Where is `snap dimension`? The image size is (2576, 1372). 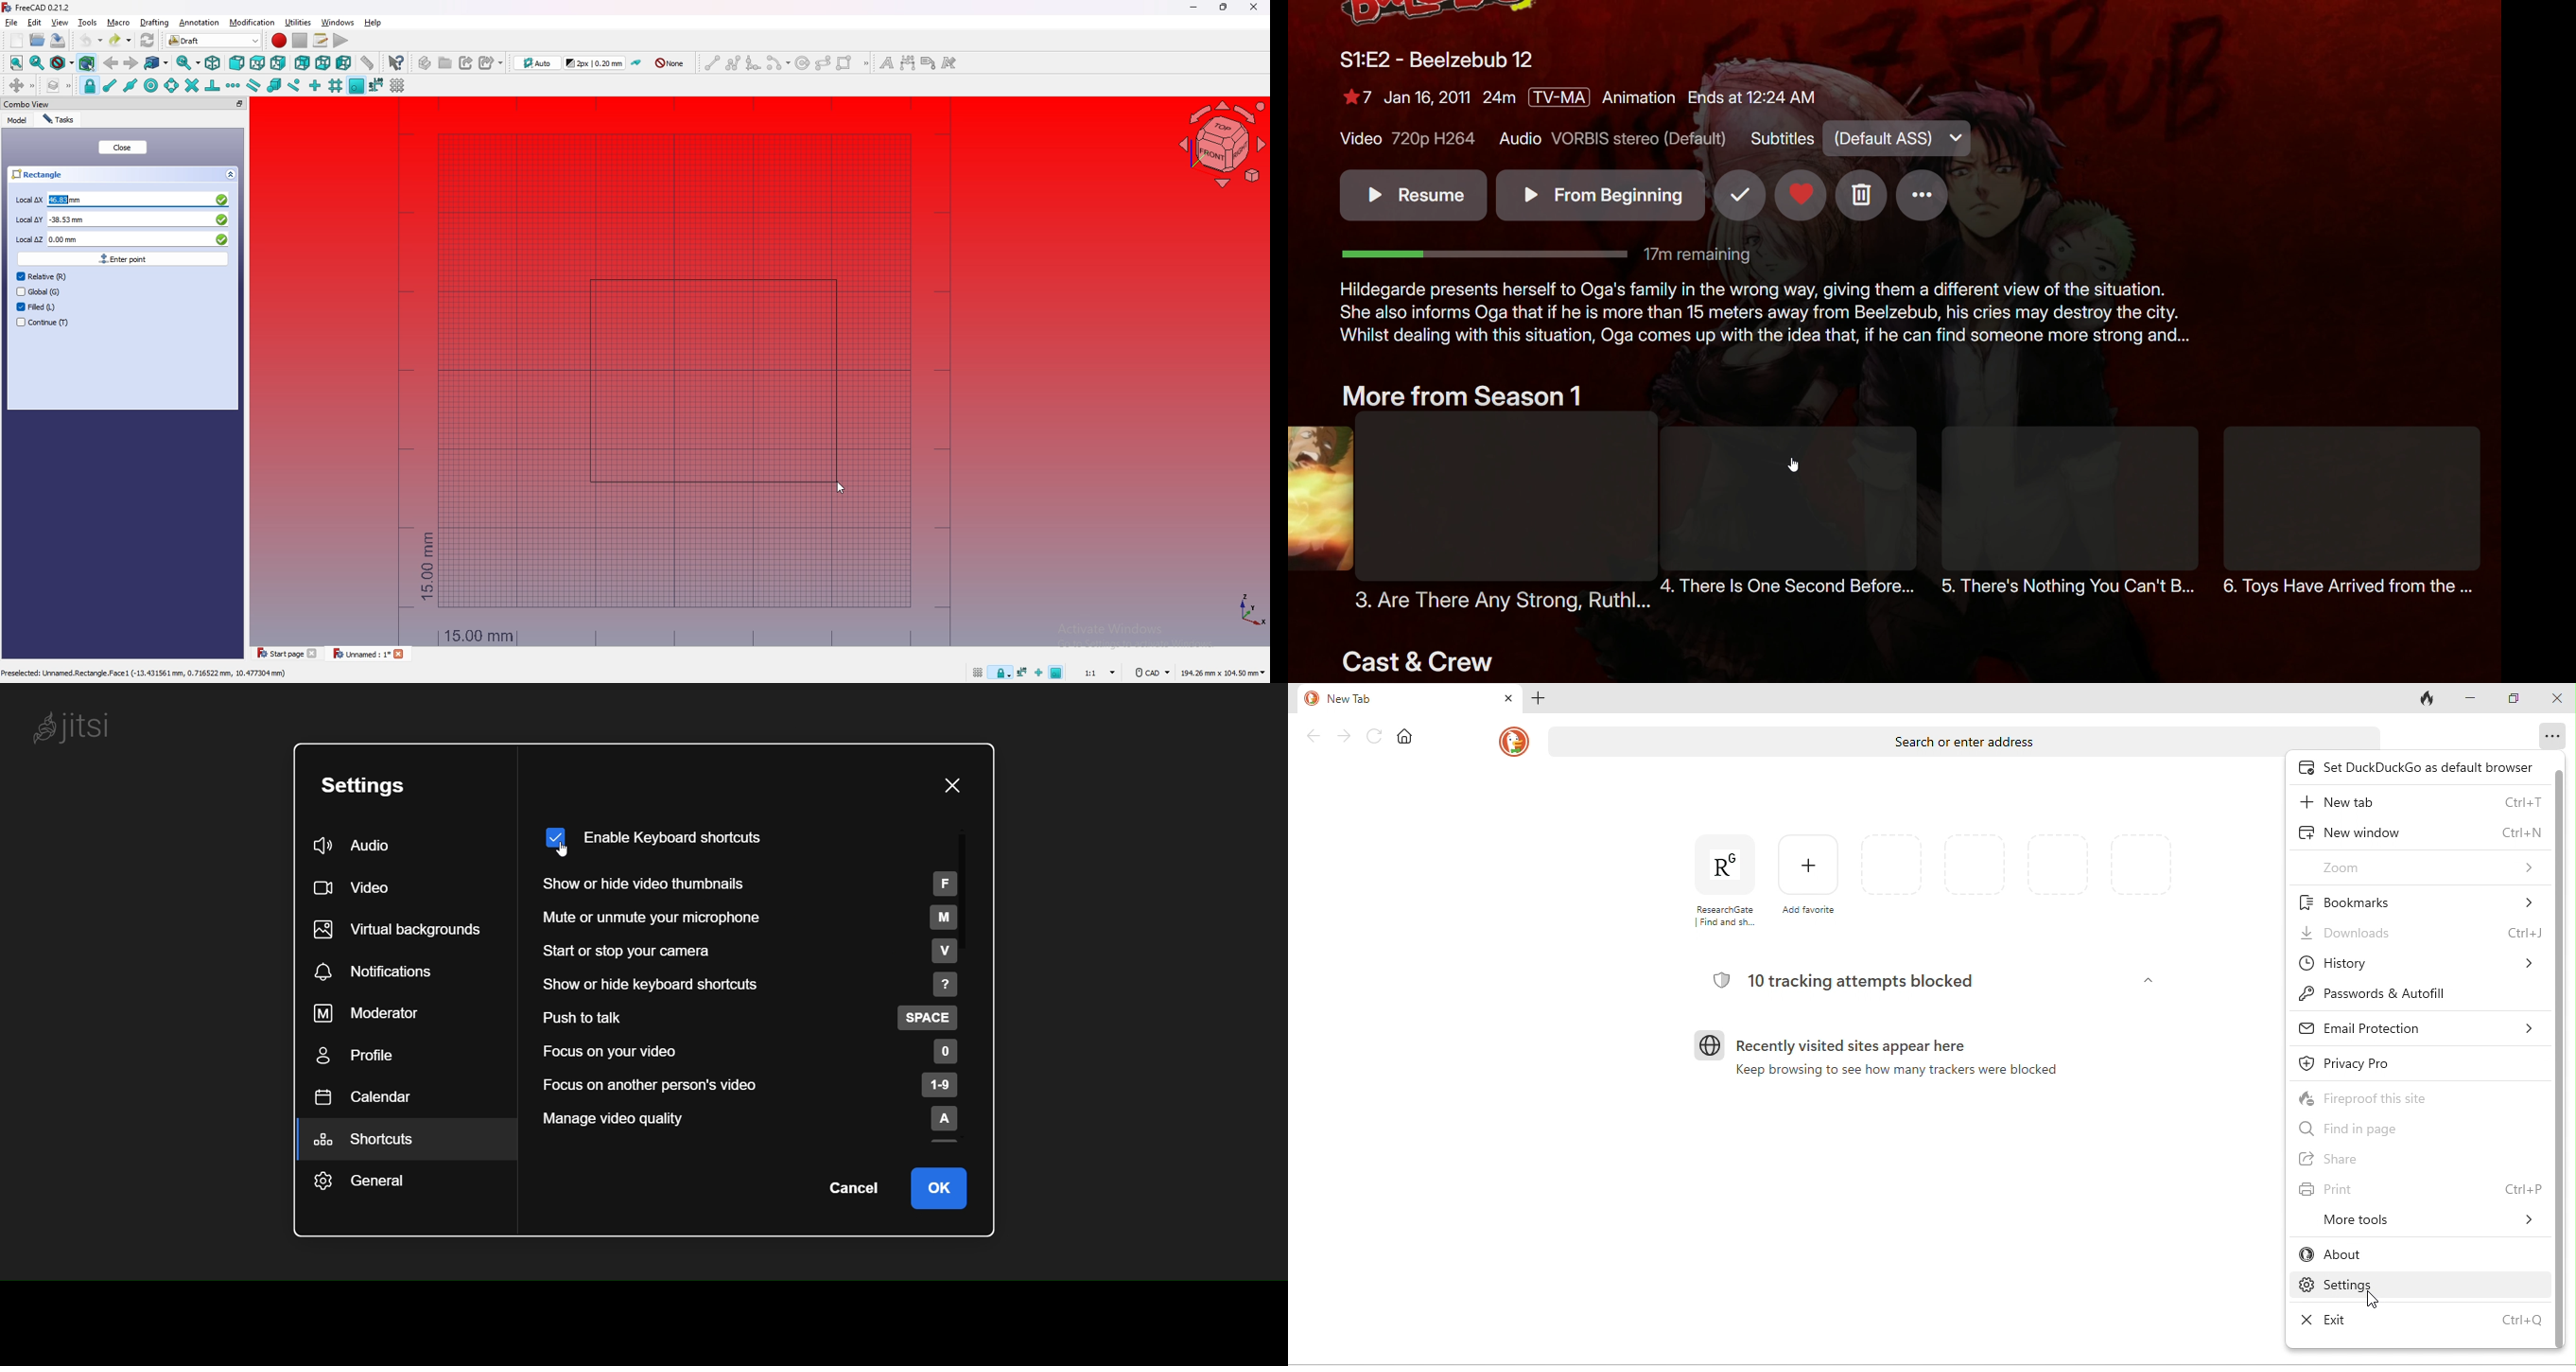
snap dimension is located at coordinates (1022, 671).